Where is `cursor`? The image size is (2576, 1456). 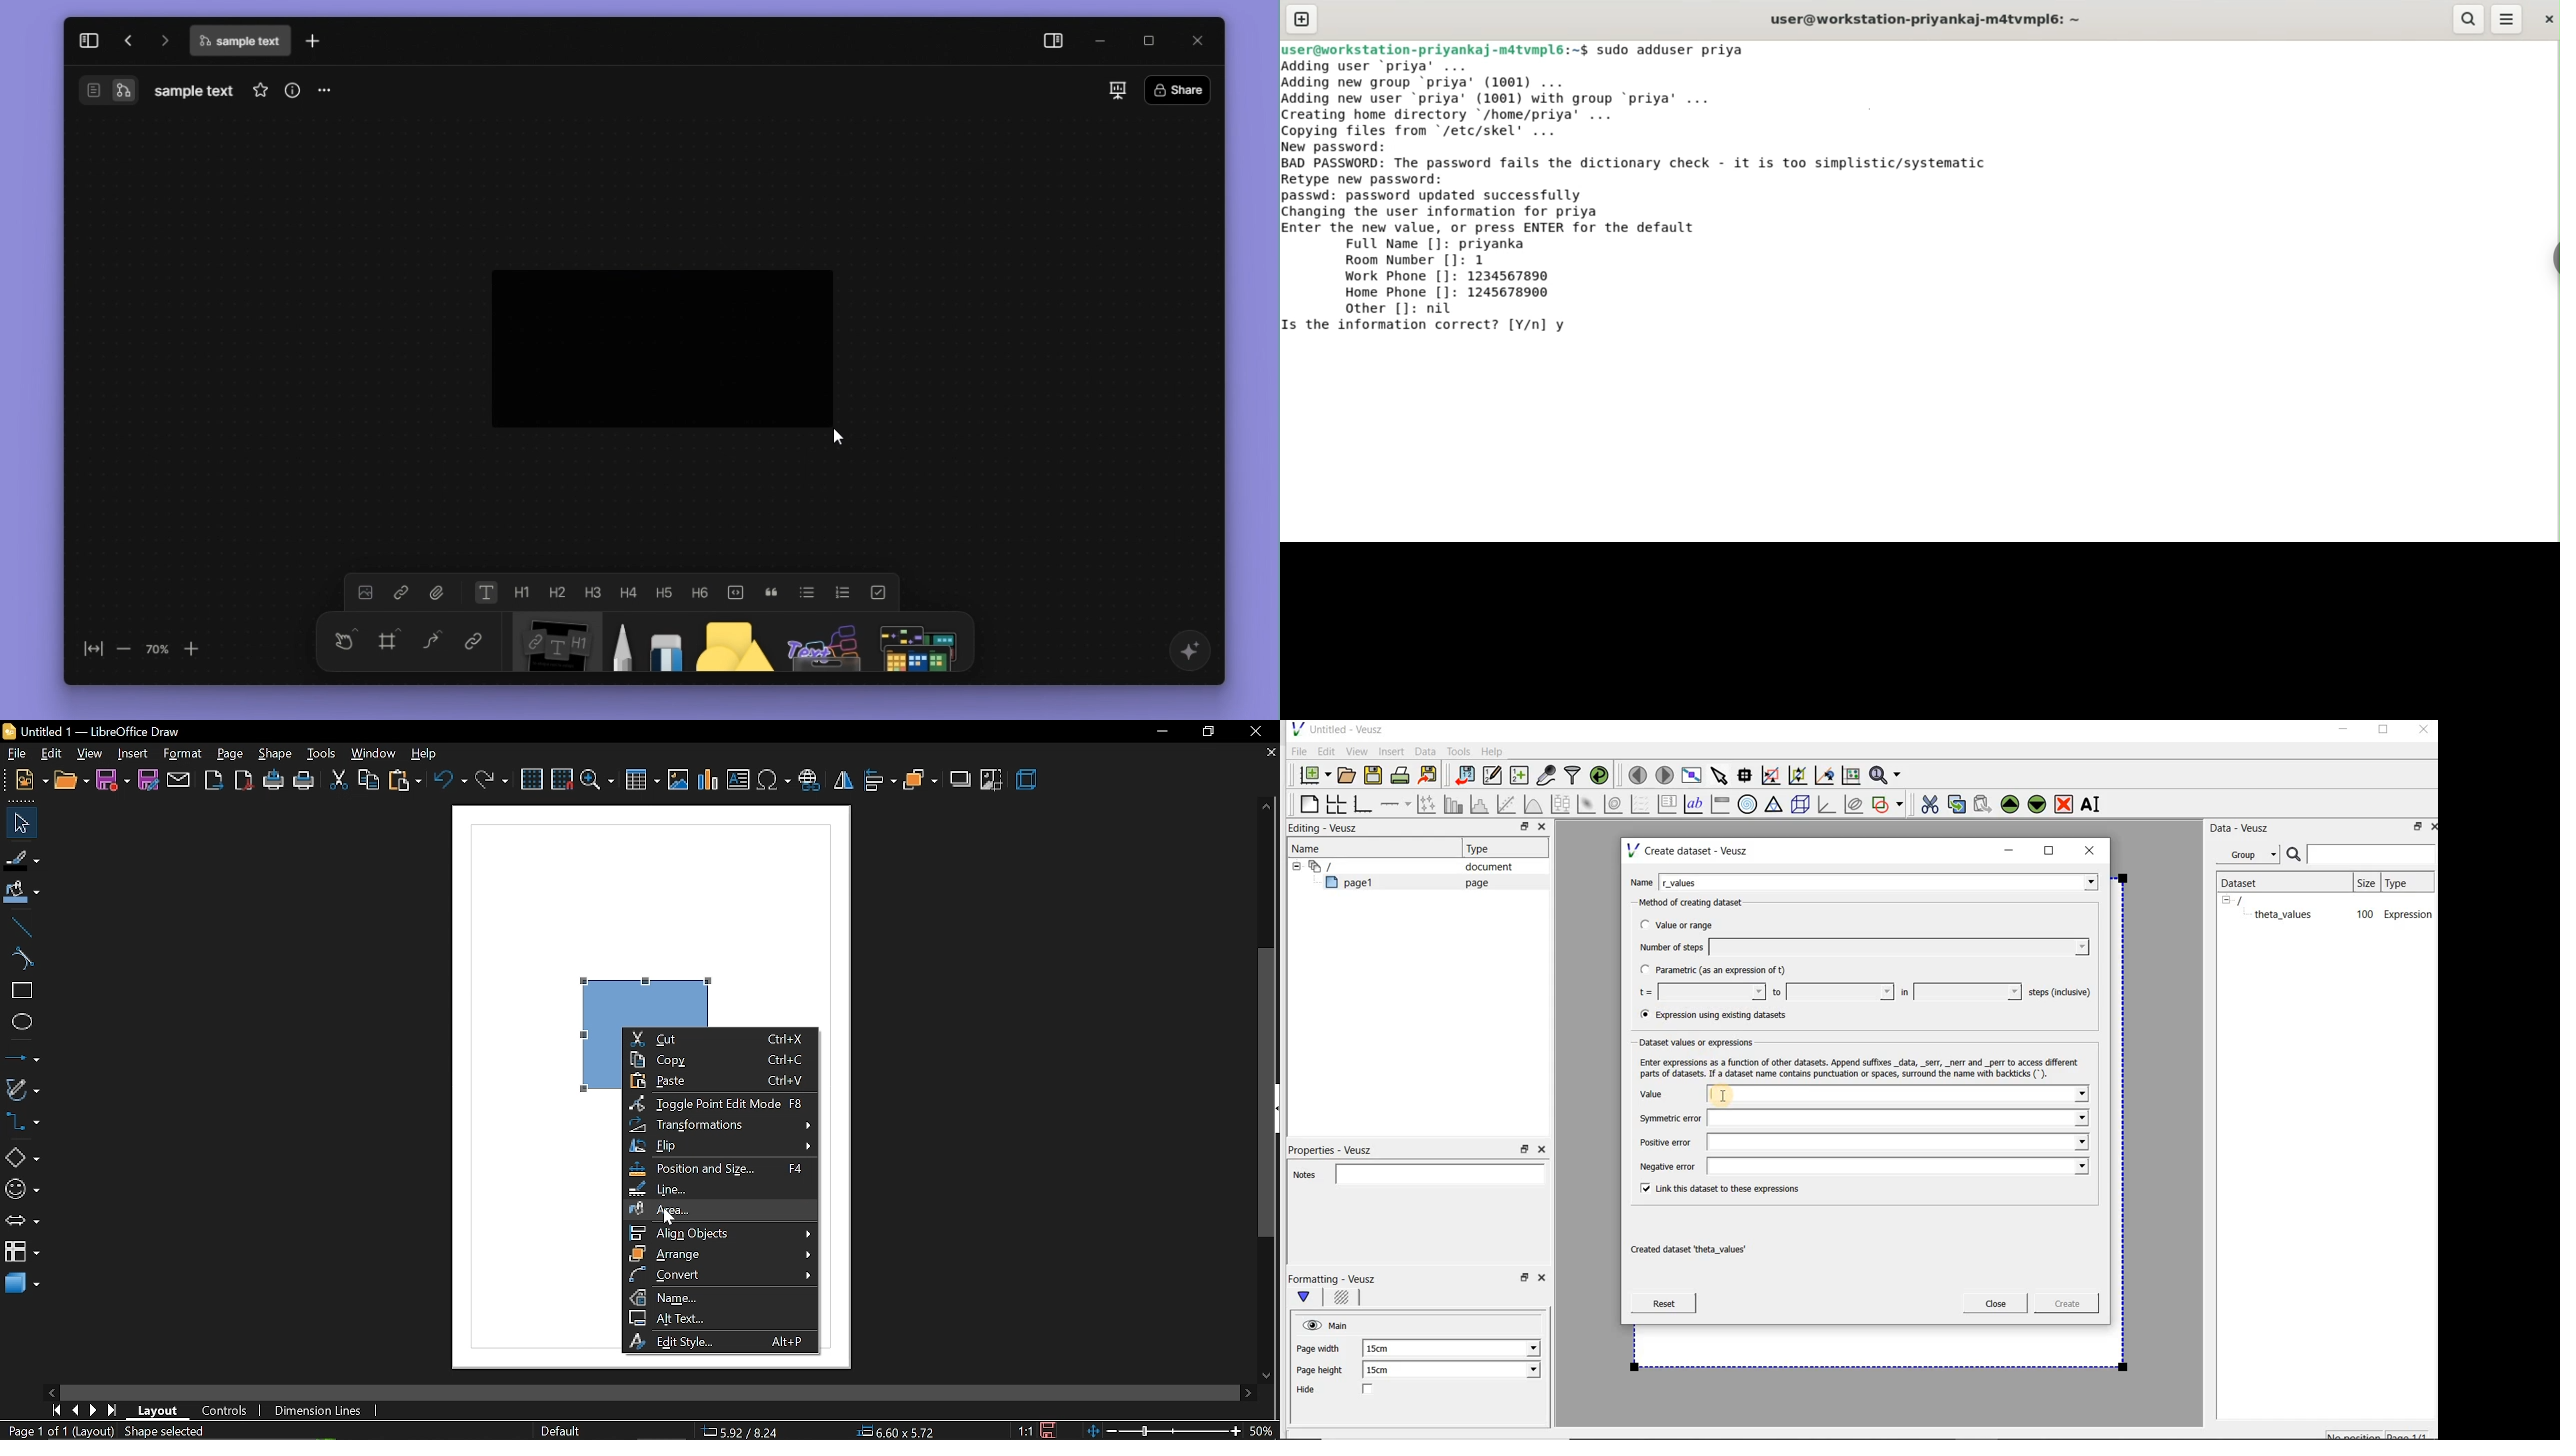 cursor is located at coordinates (848, 441).